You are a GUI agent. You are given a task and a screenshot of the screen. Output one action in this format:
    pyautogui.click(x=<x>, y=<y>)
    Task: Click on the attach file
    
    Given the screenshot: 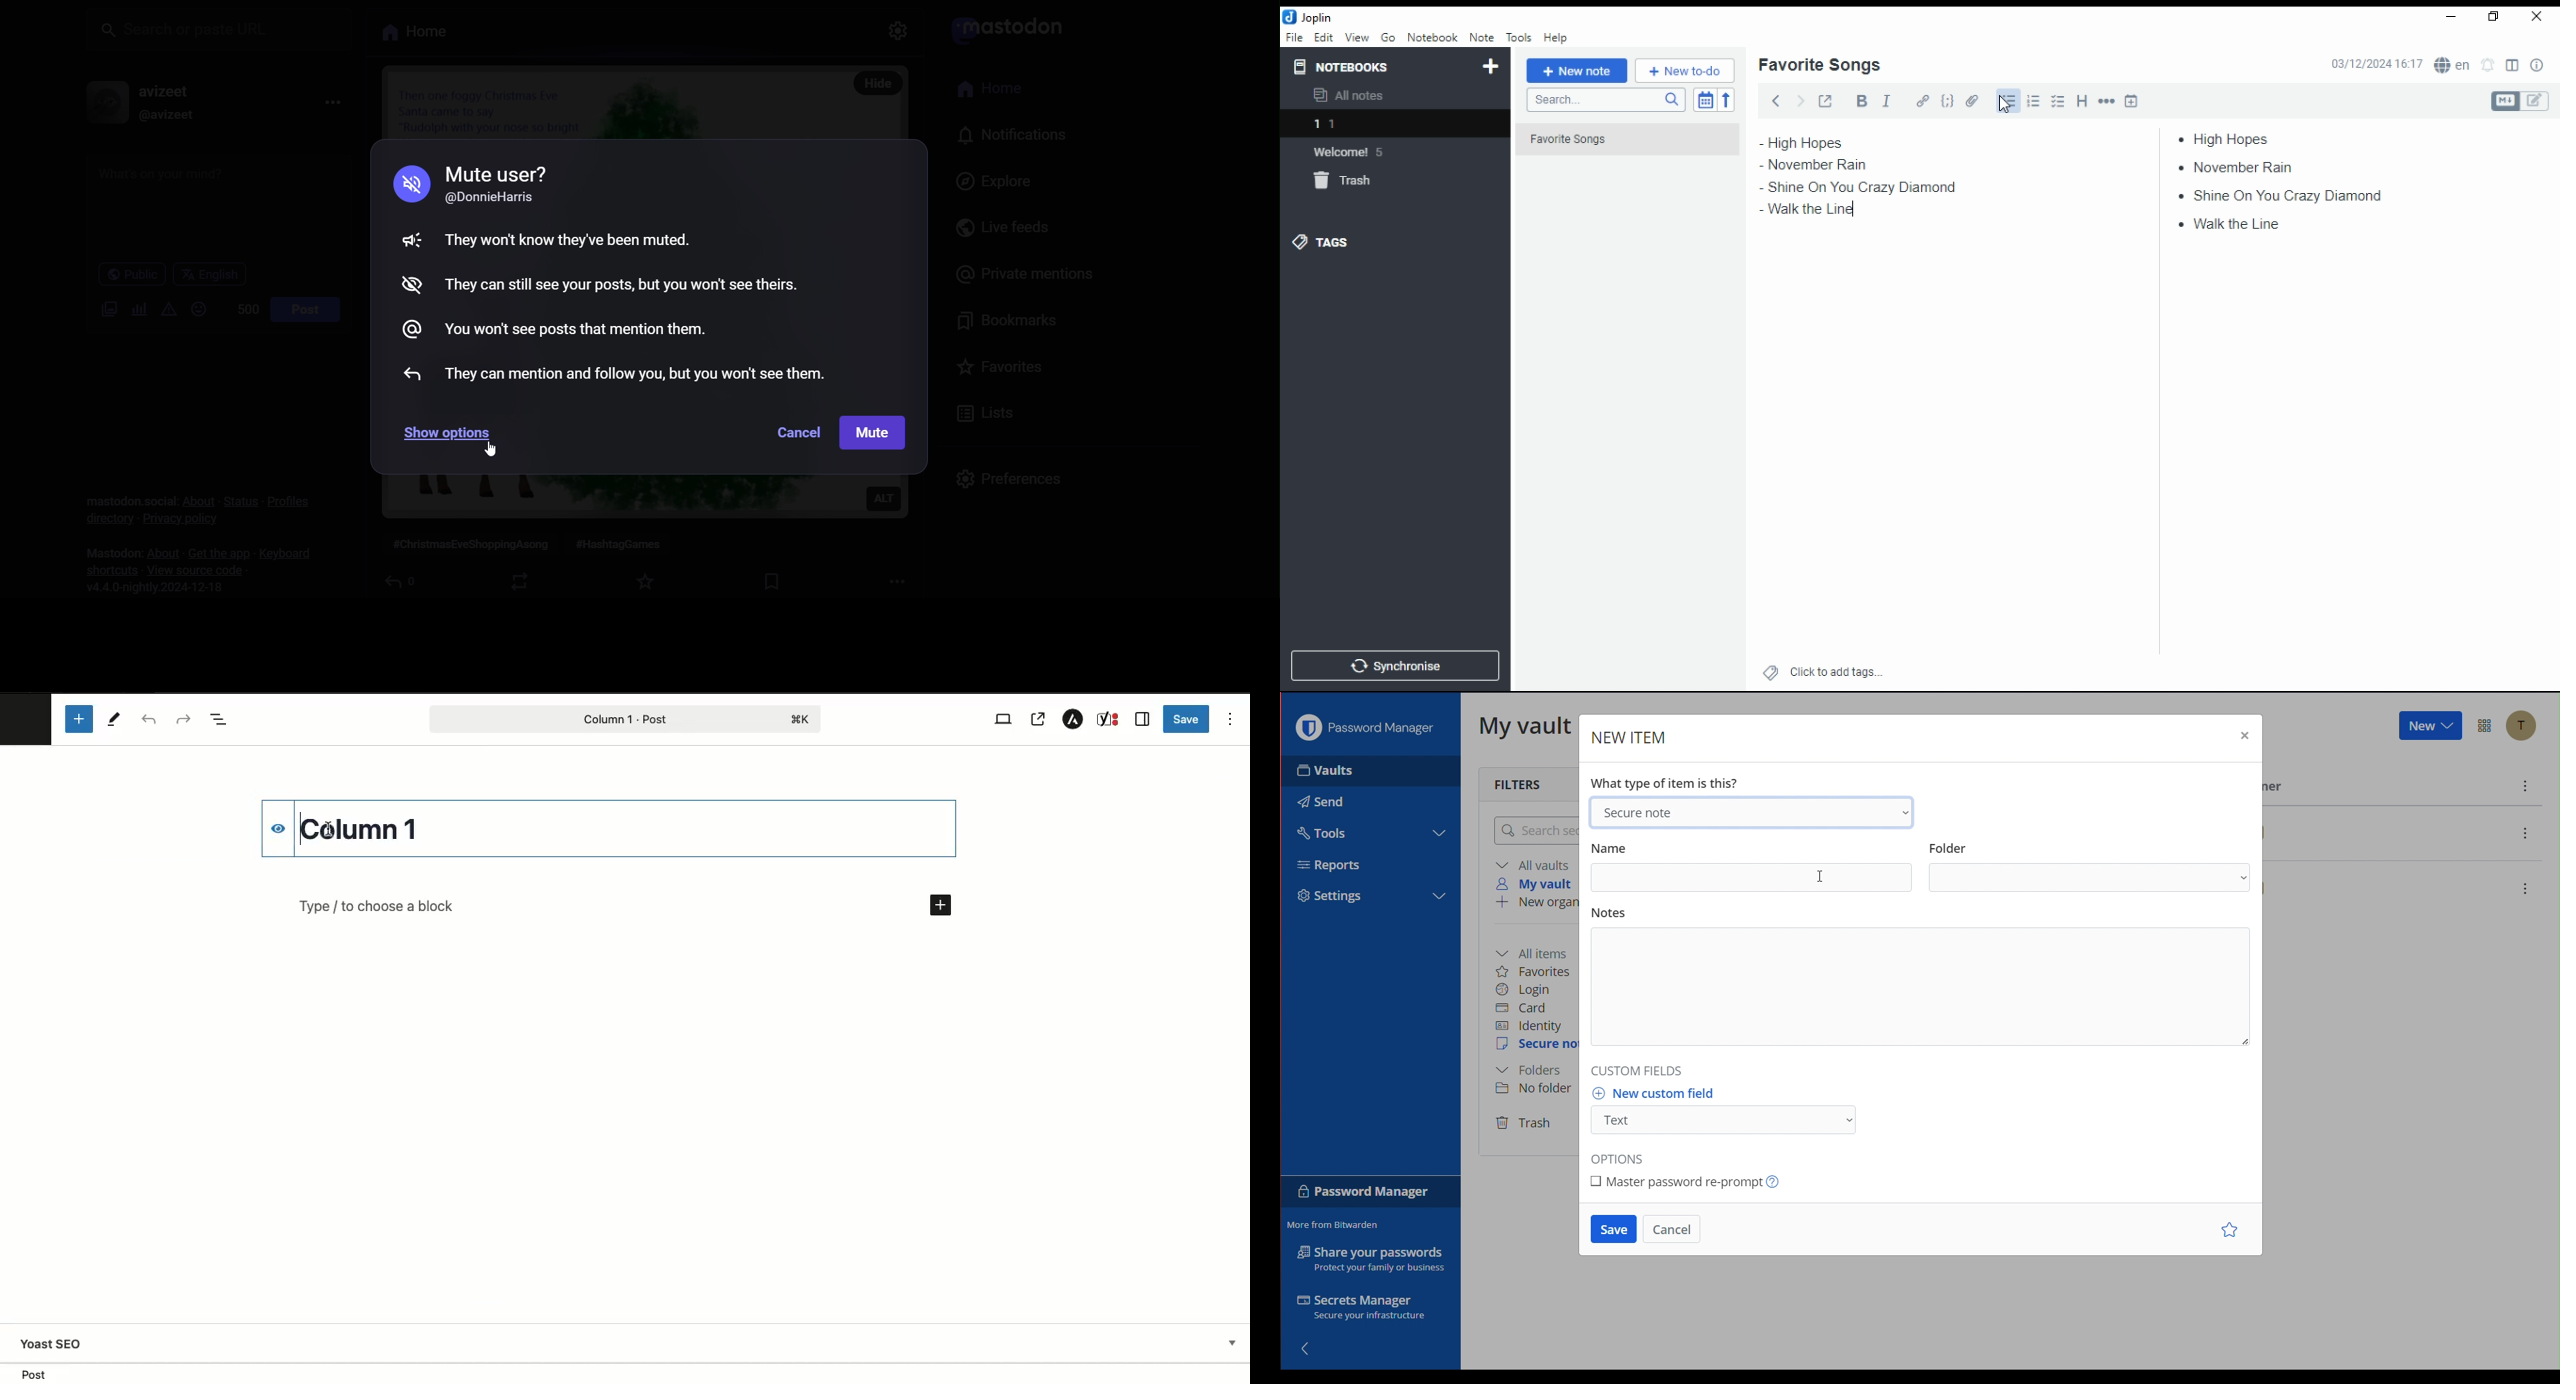 What is the action you would take?
    pyautogui.click(x=1973, y=100)
    